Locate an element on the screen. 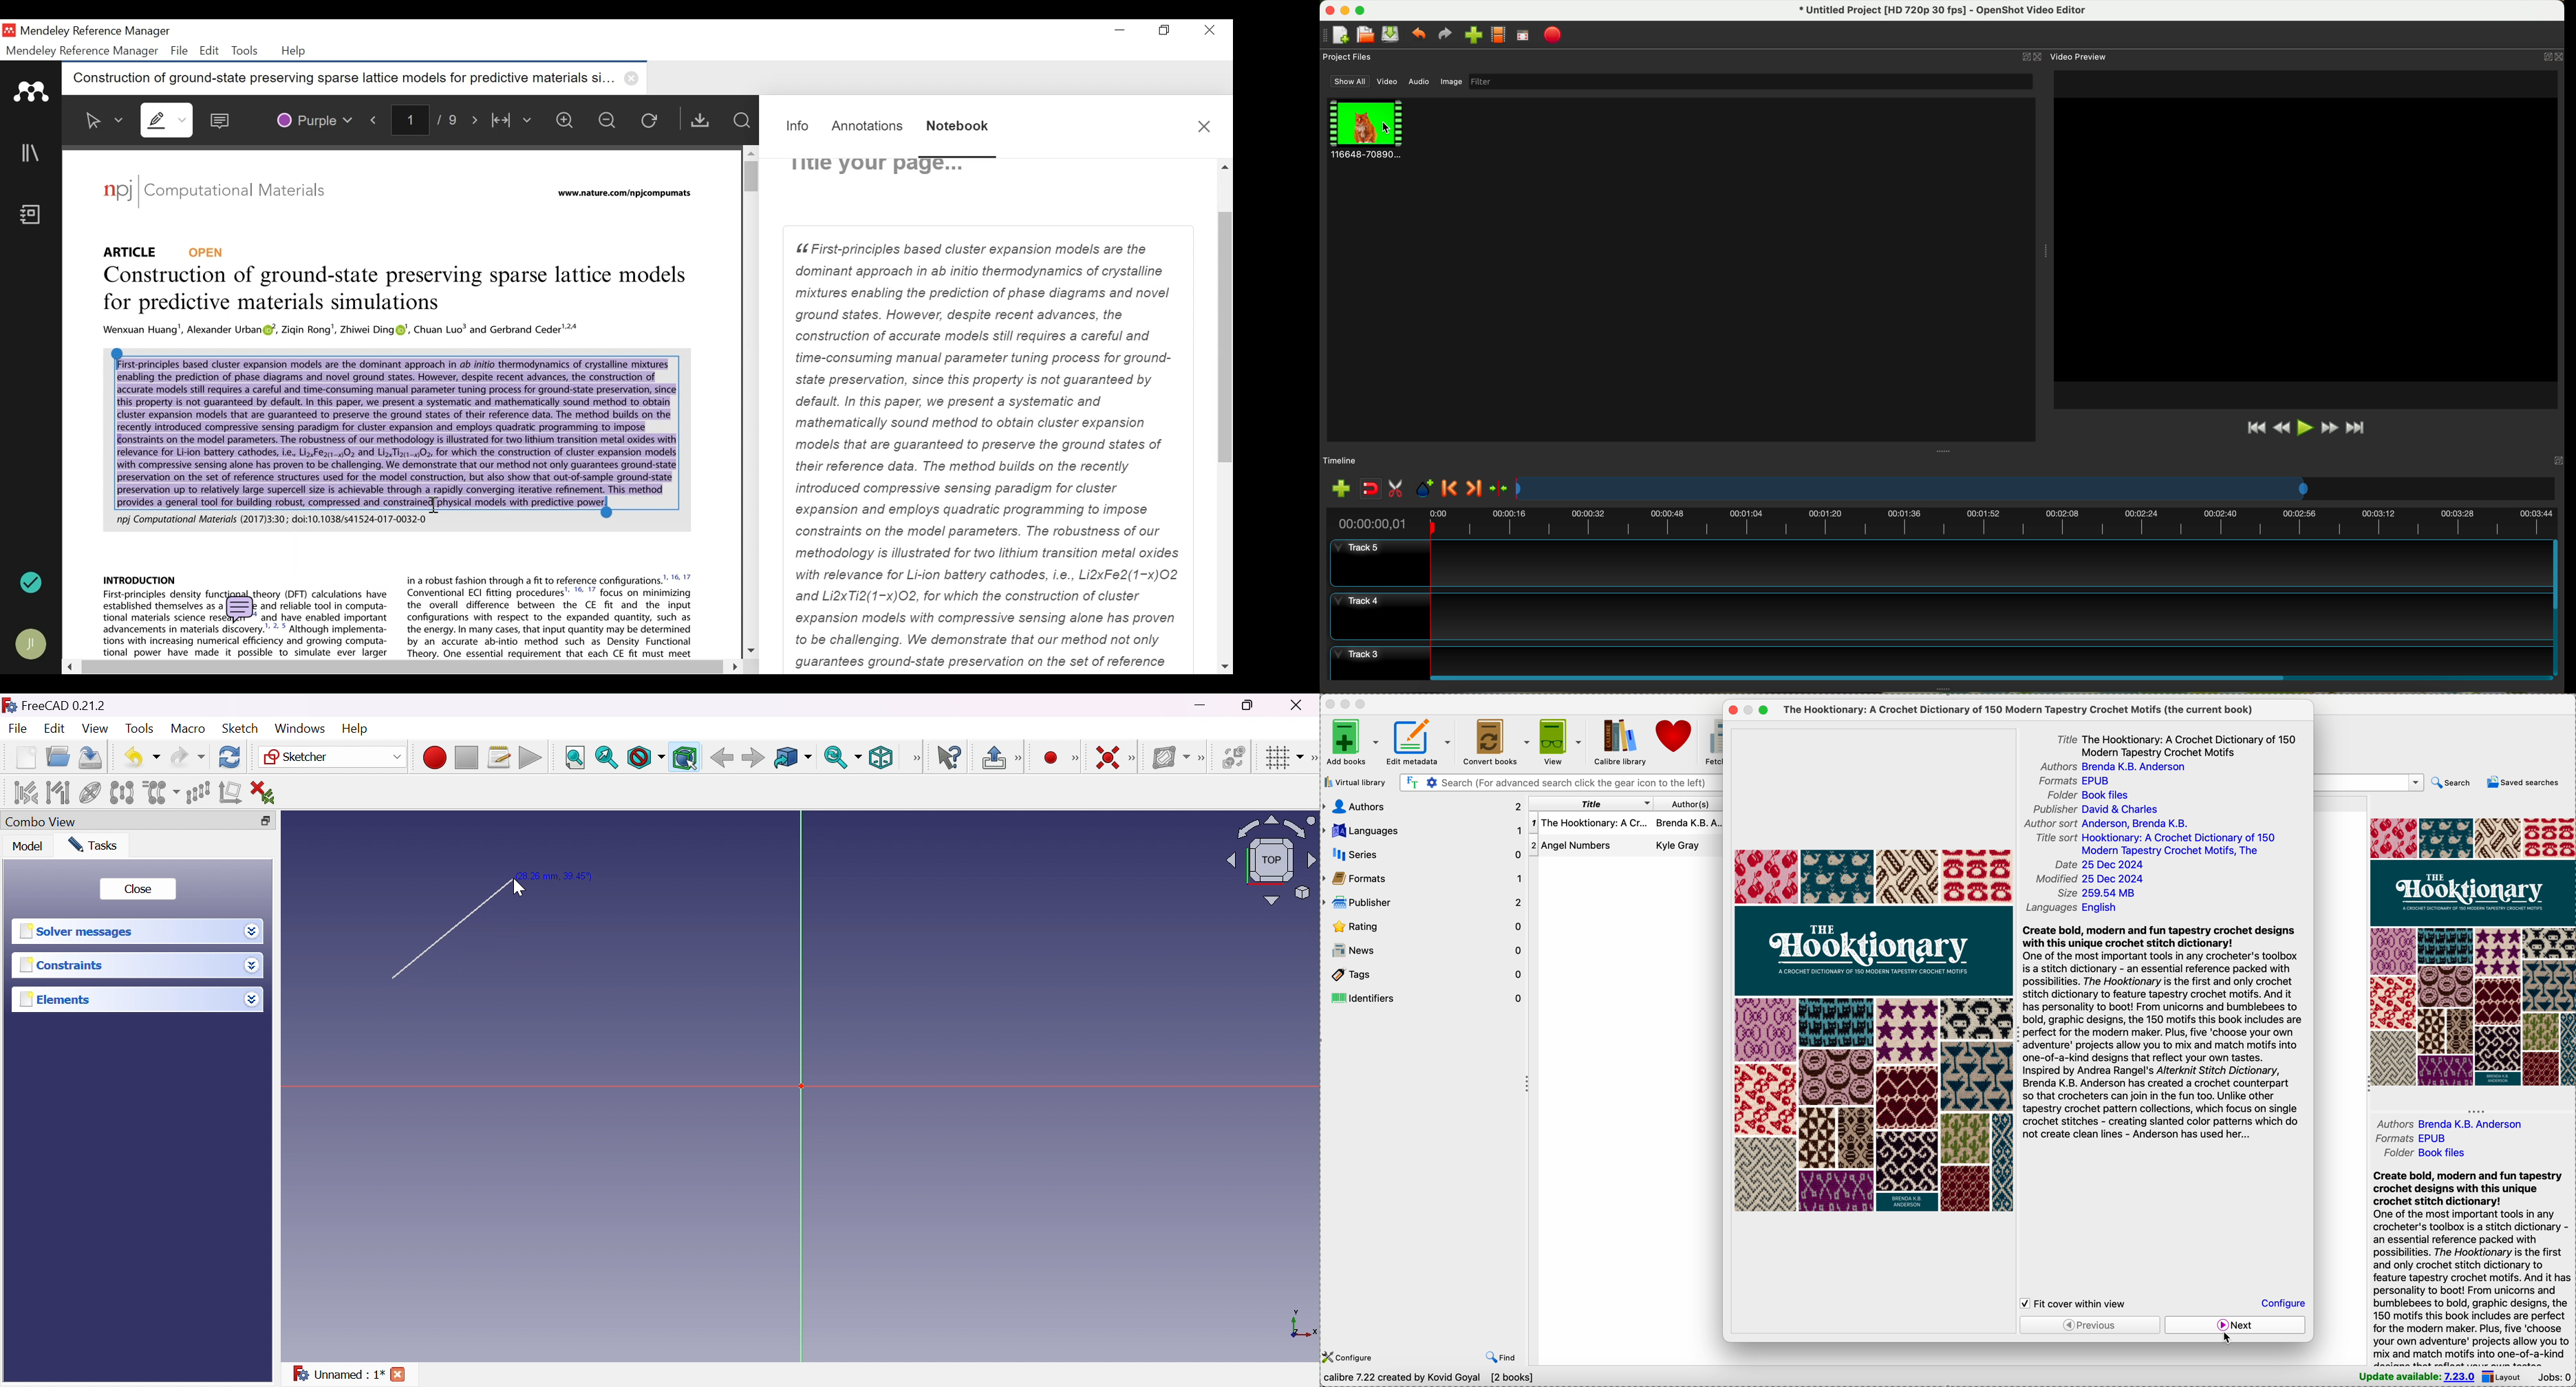 Image resolution: width=2576 pixels, height=1400 pixels. Help is located at coordinates (295, 51).